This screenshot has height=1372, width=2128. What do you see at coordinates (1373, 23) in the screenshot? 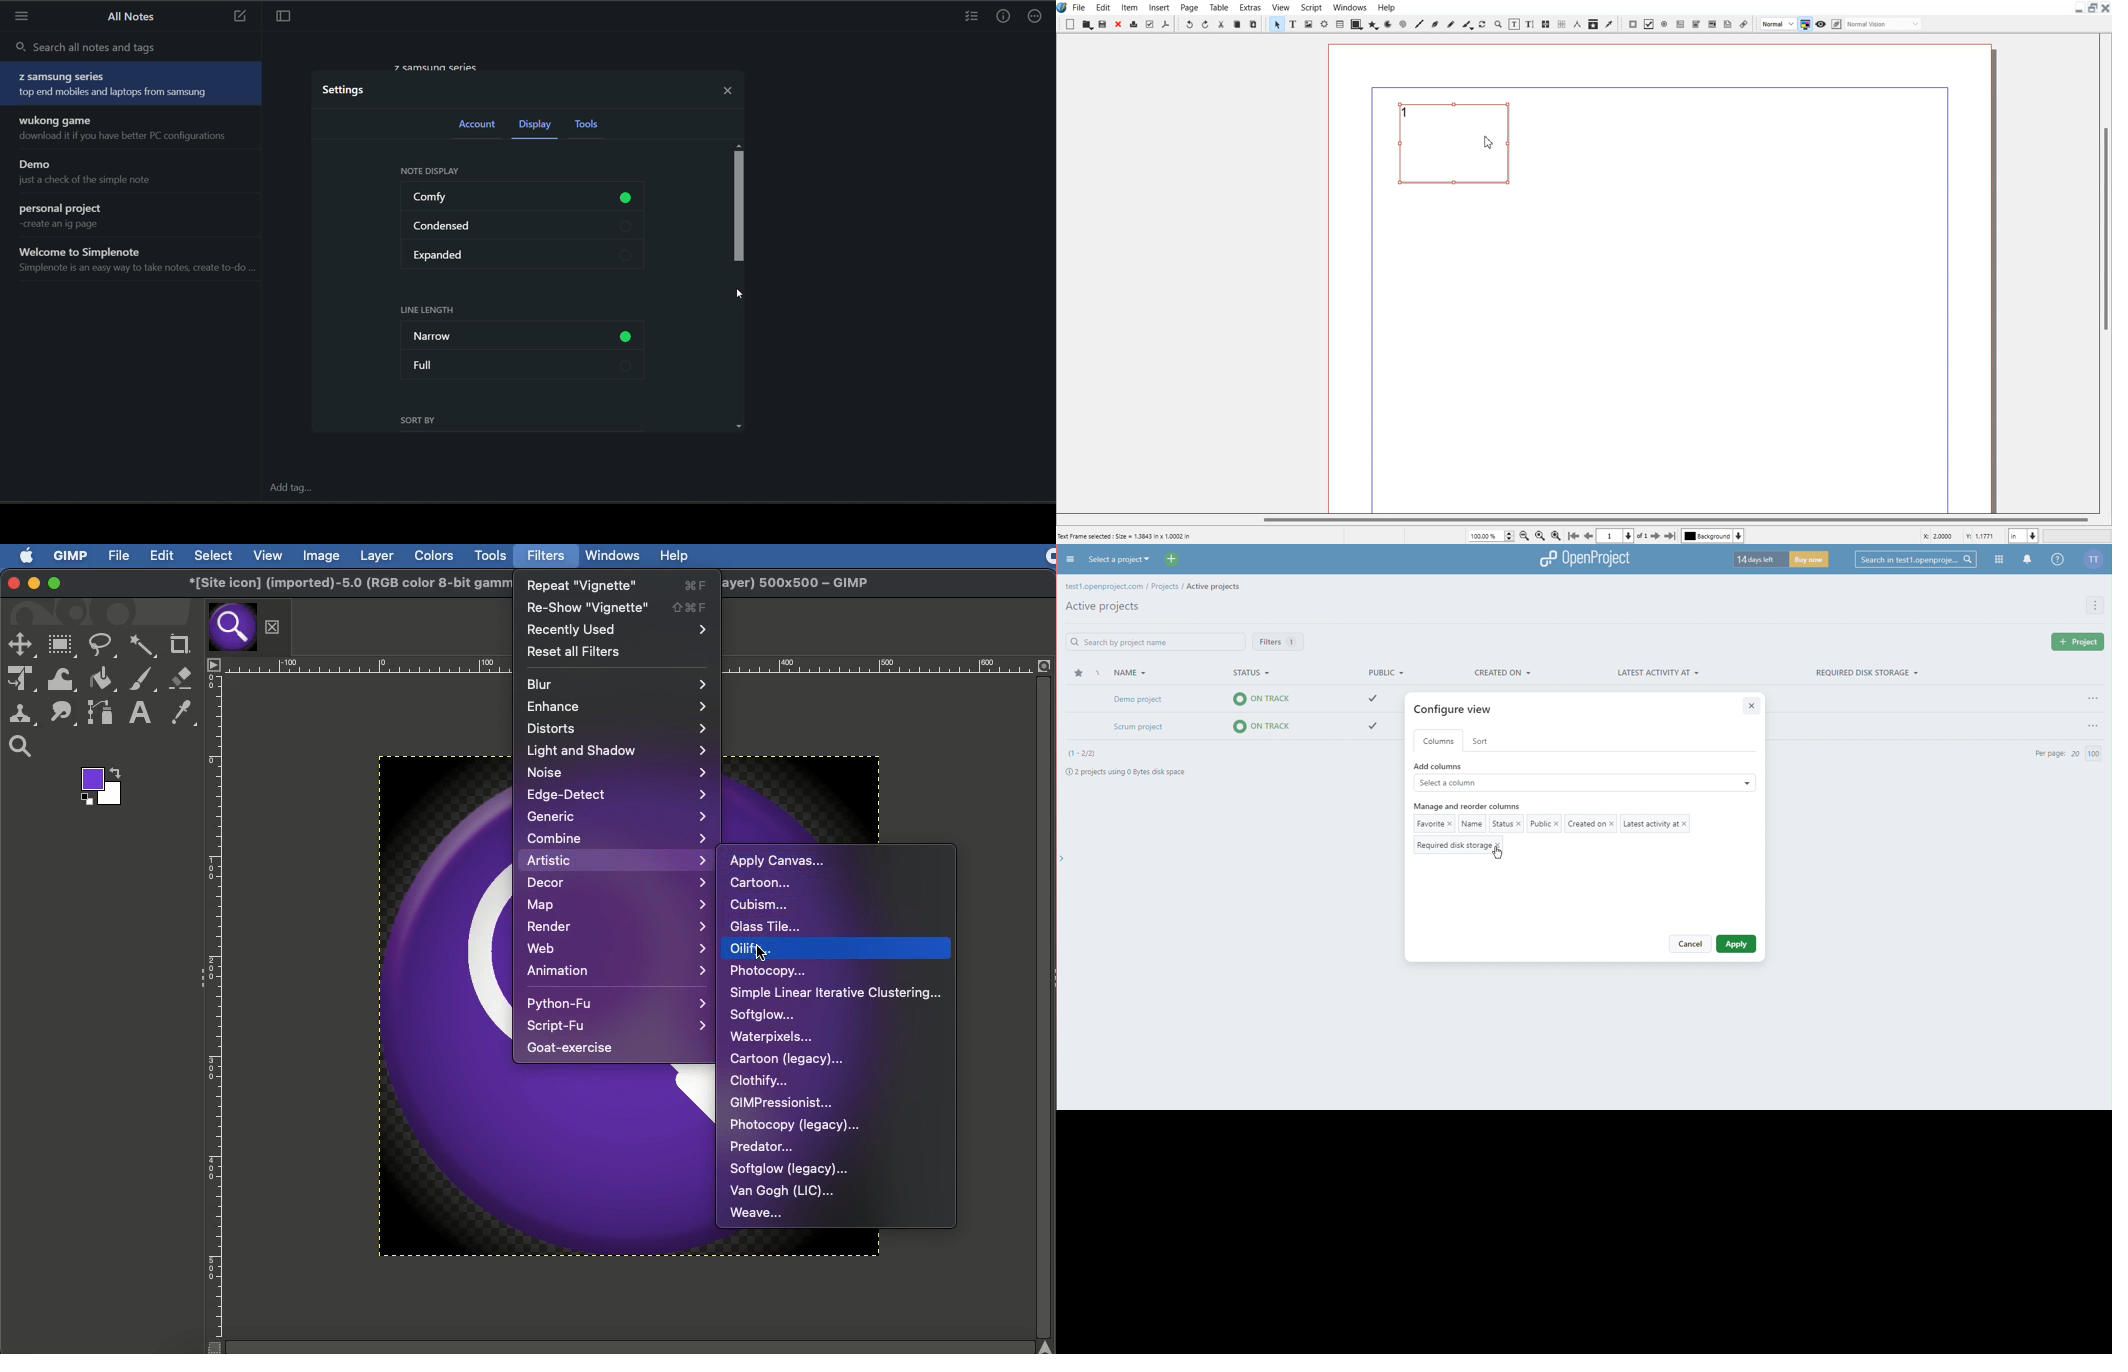
I see `Polygon` at bounding box center [1373, 23].